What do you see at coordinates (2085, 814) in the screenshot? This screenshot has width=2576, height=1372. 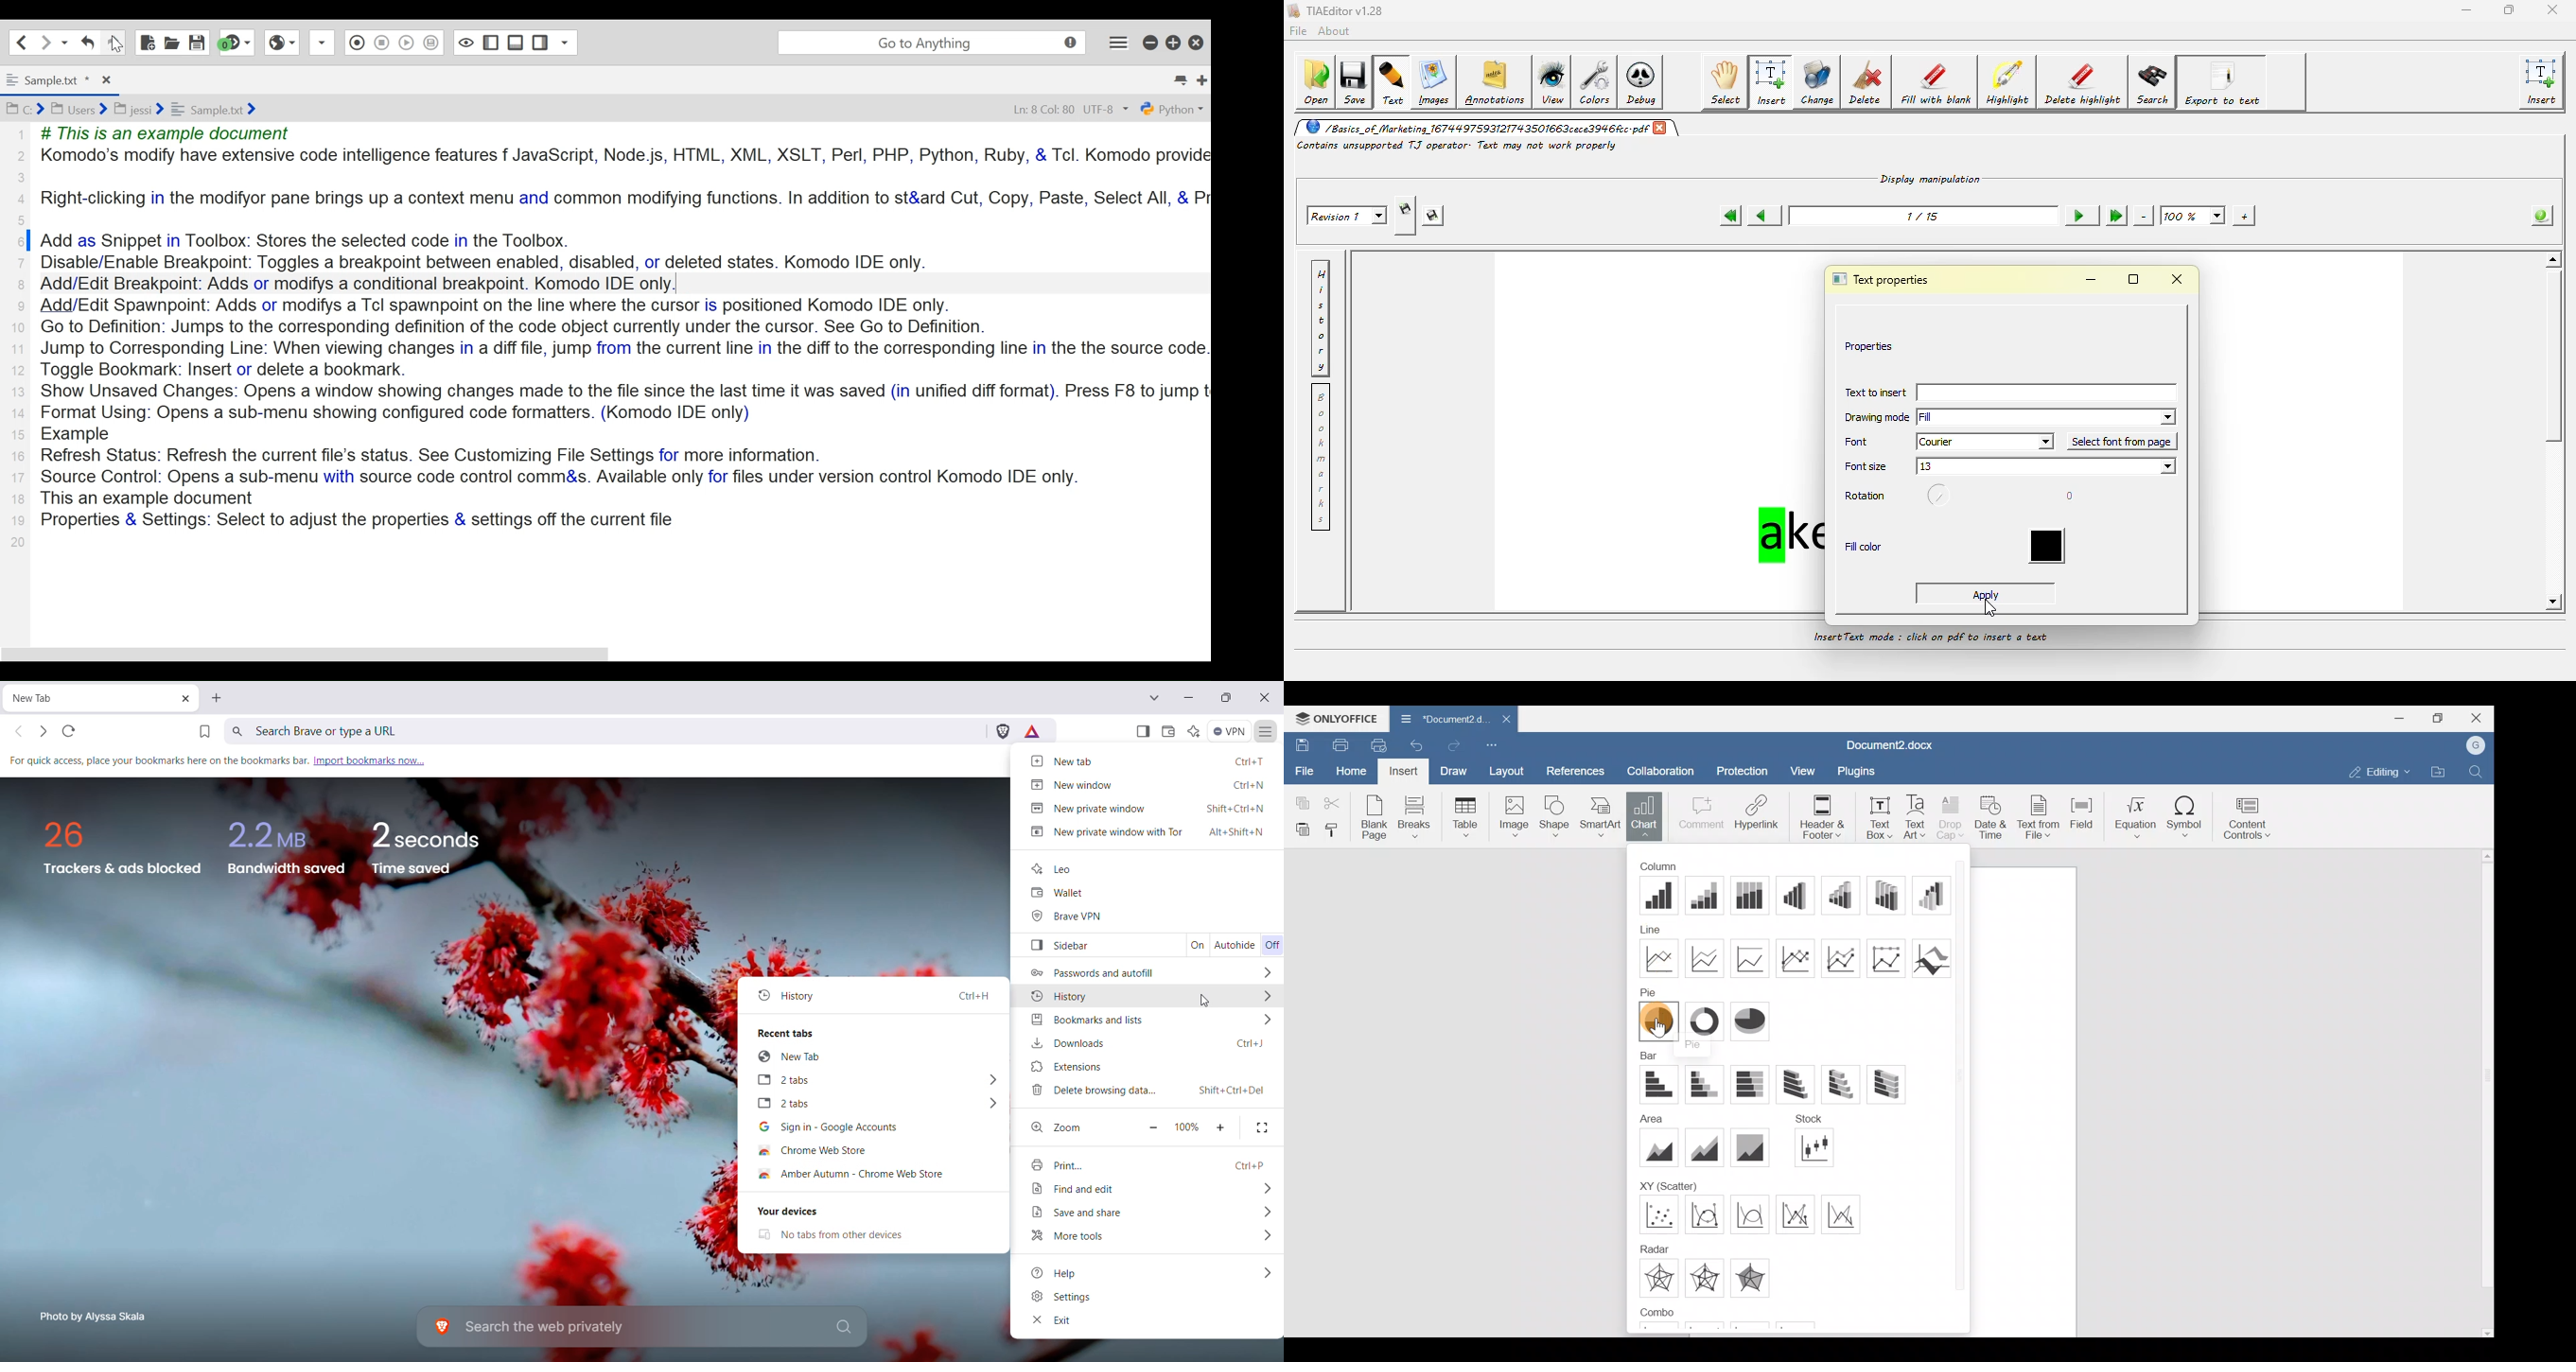 I see `Field` at bounding box center [2085, 814].